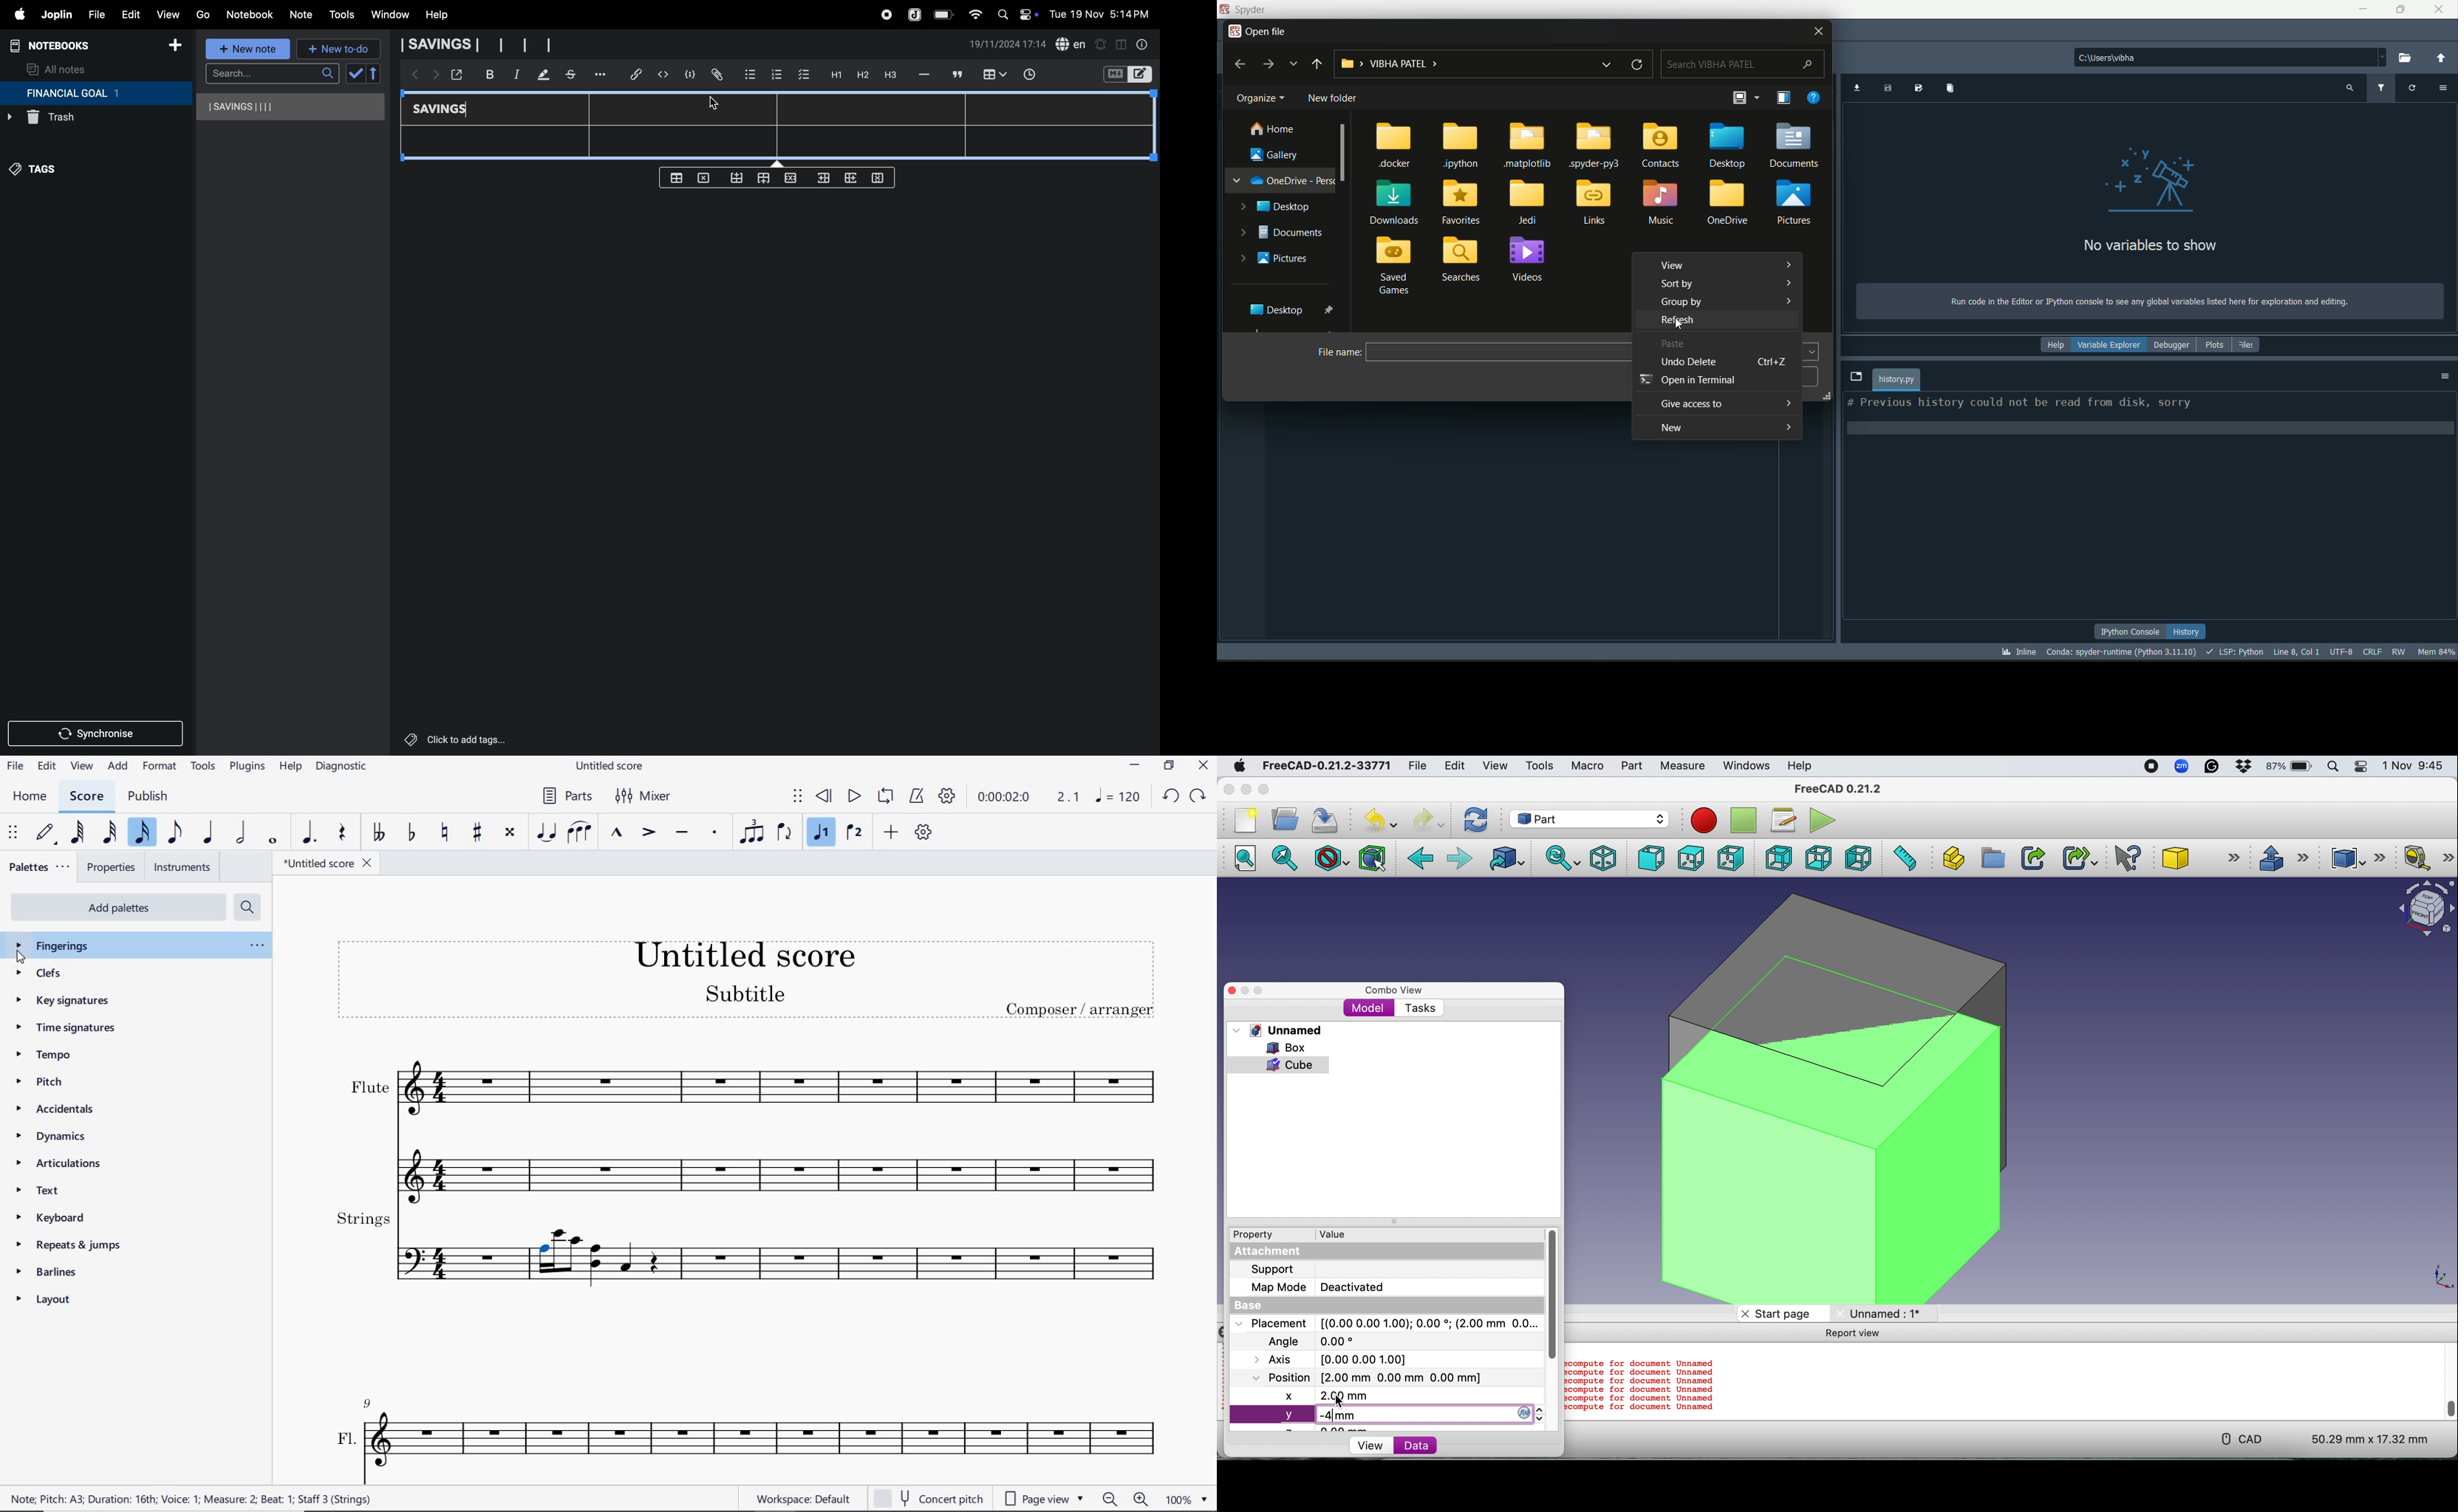 This screenshot has width=2464, height=1512. What do you see at coordinates (374, 74) in the screenshot?
I see `reverse sort order` at bounding box center [374, 74].